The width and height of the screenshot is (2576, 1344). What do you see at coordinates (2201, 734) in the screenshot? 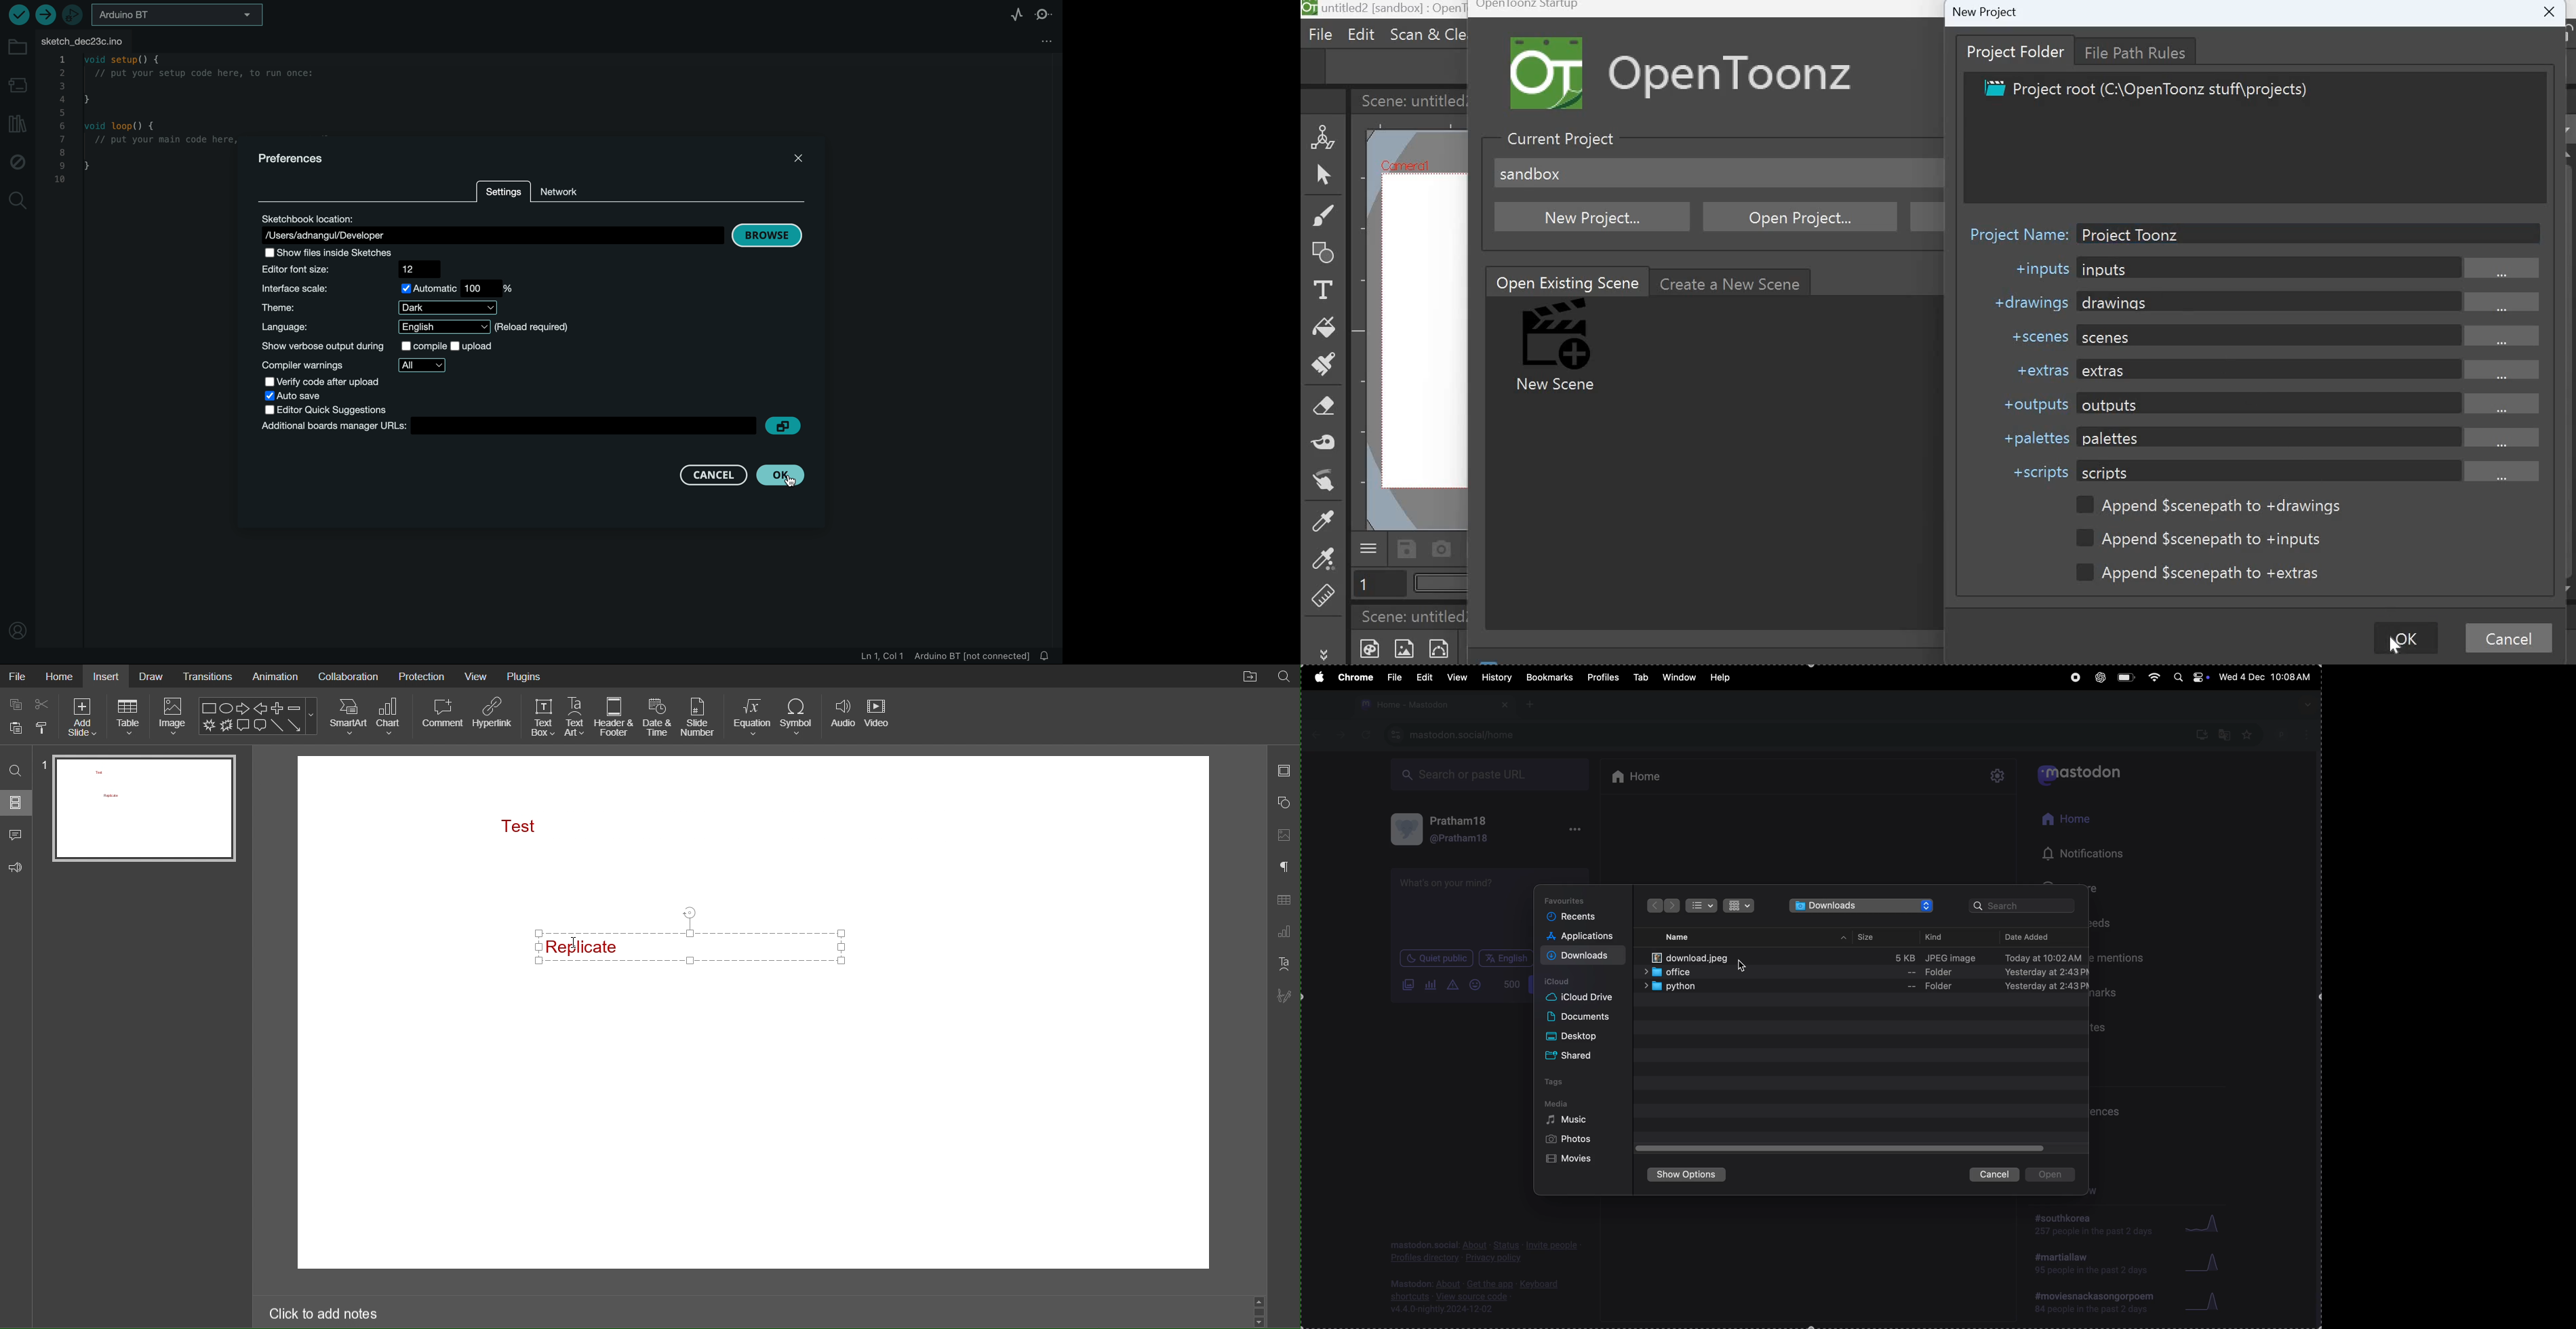
I see `install mastdom` at bounding box center [2201, 734].